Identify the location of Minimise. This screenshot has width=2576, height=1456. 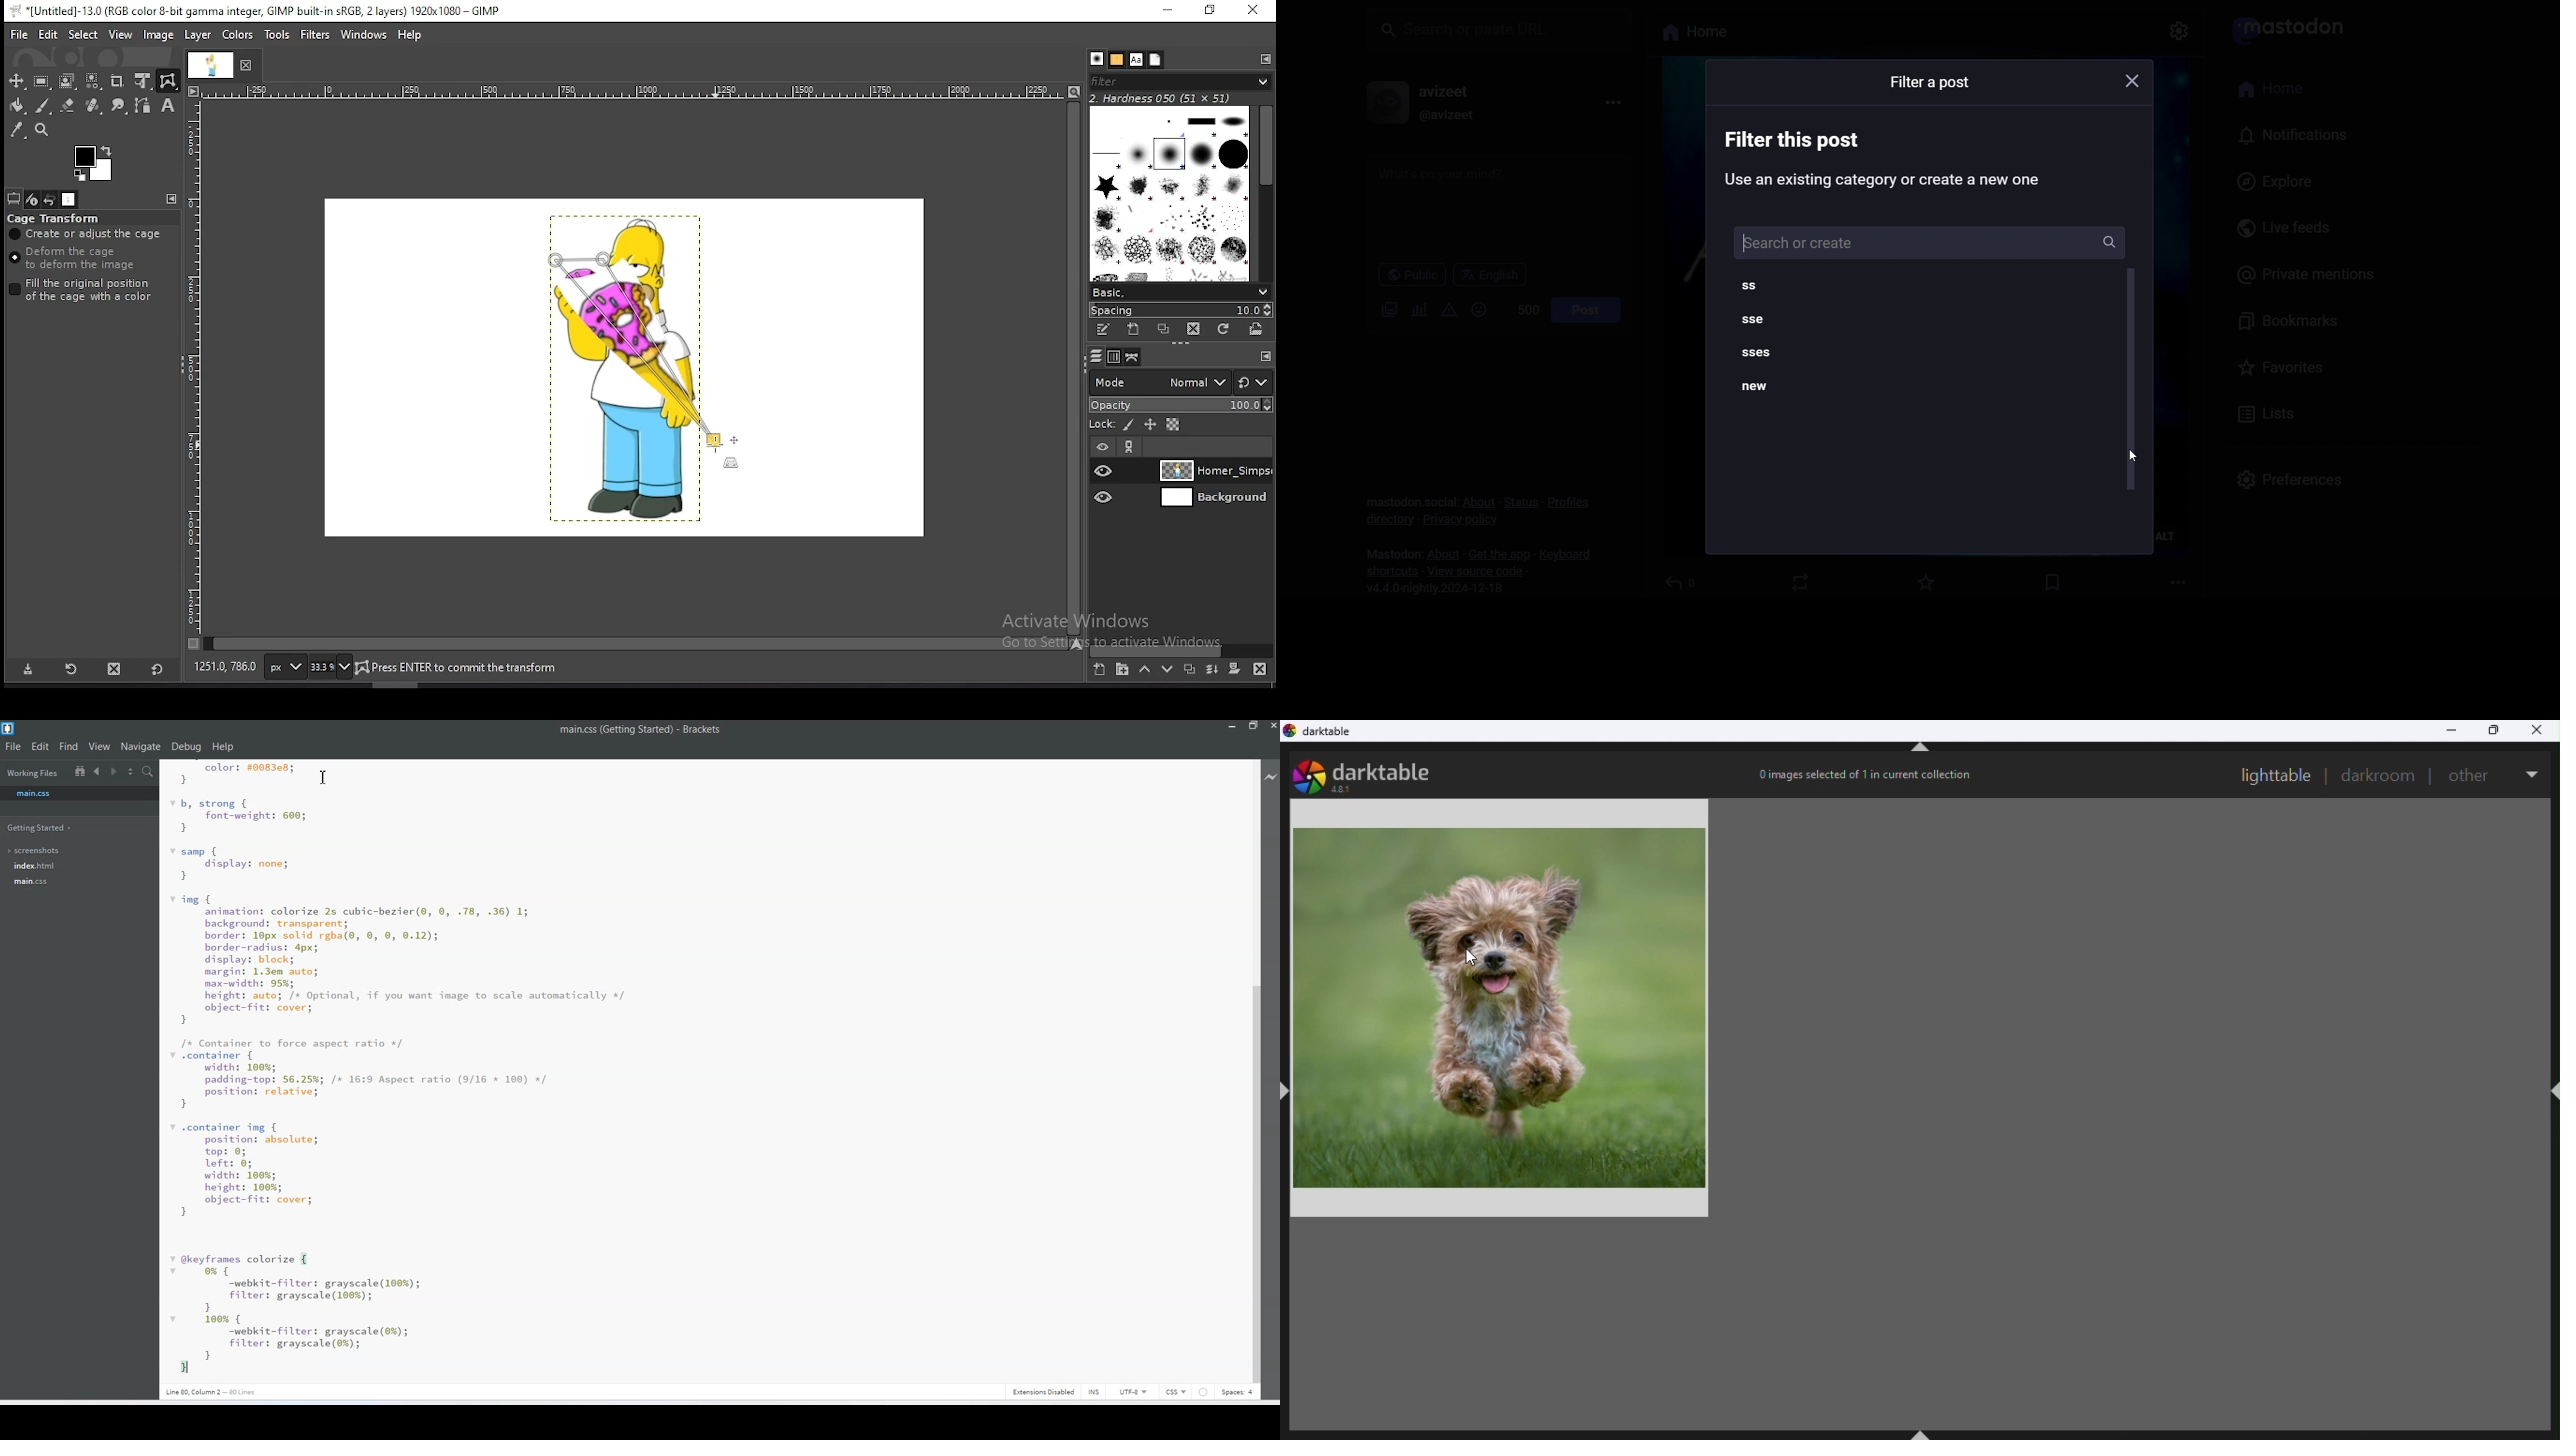
(2452, 730).